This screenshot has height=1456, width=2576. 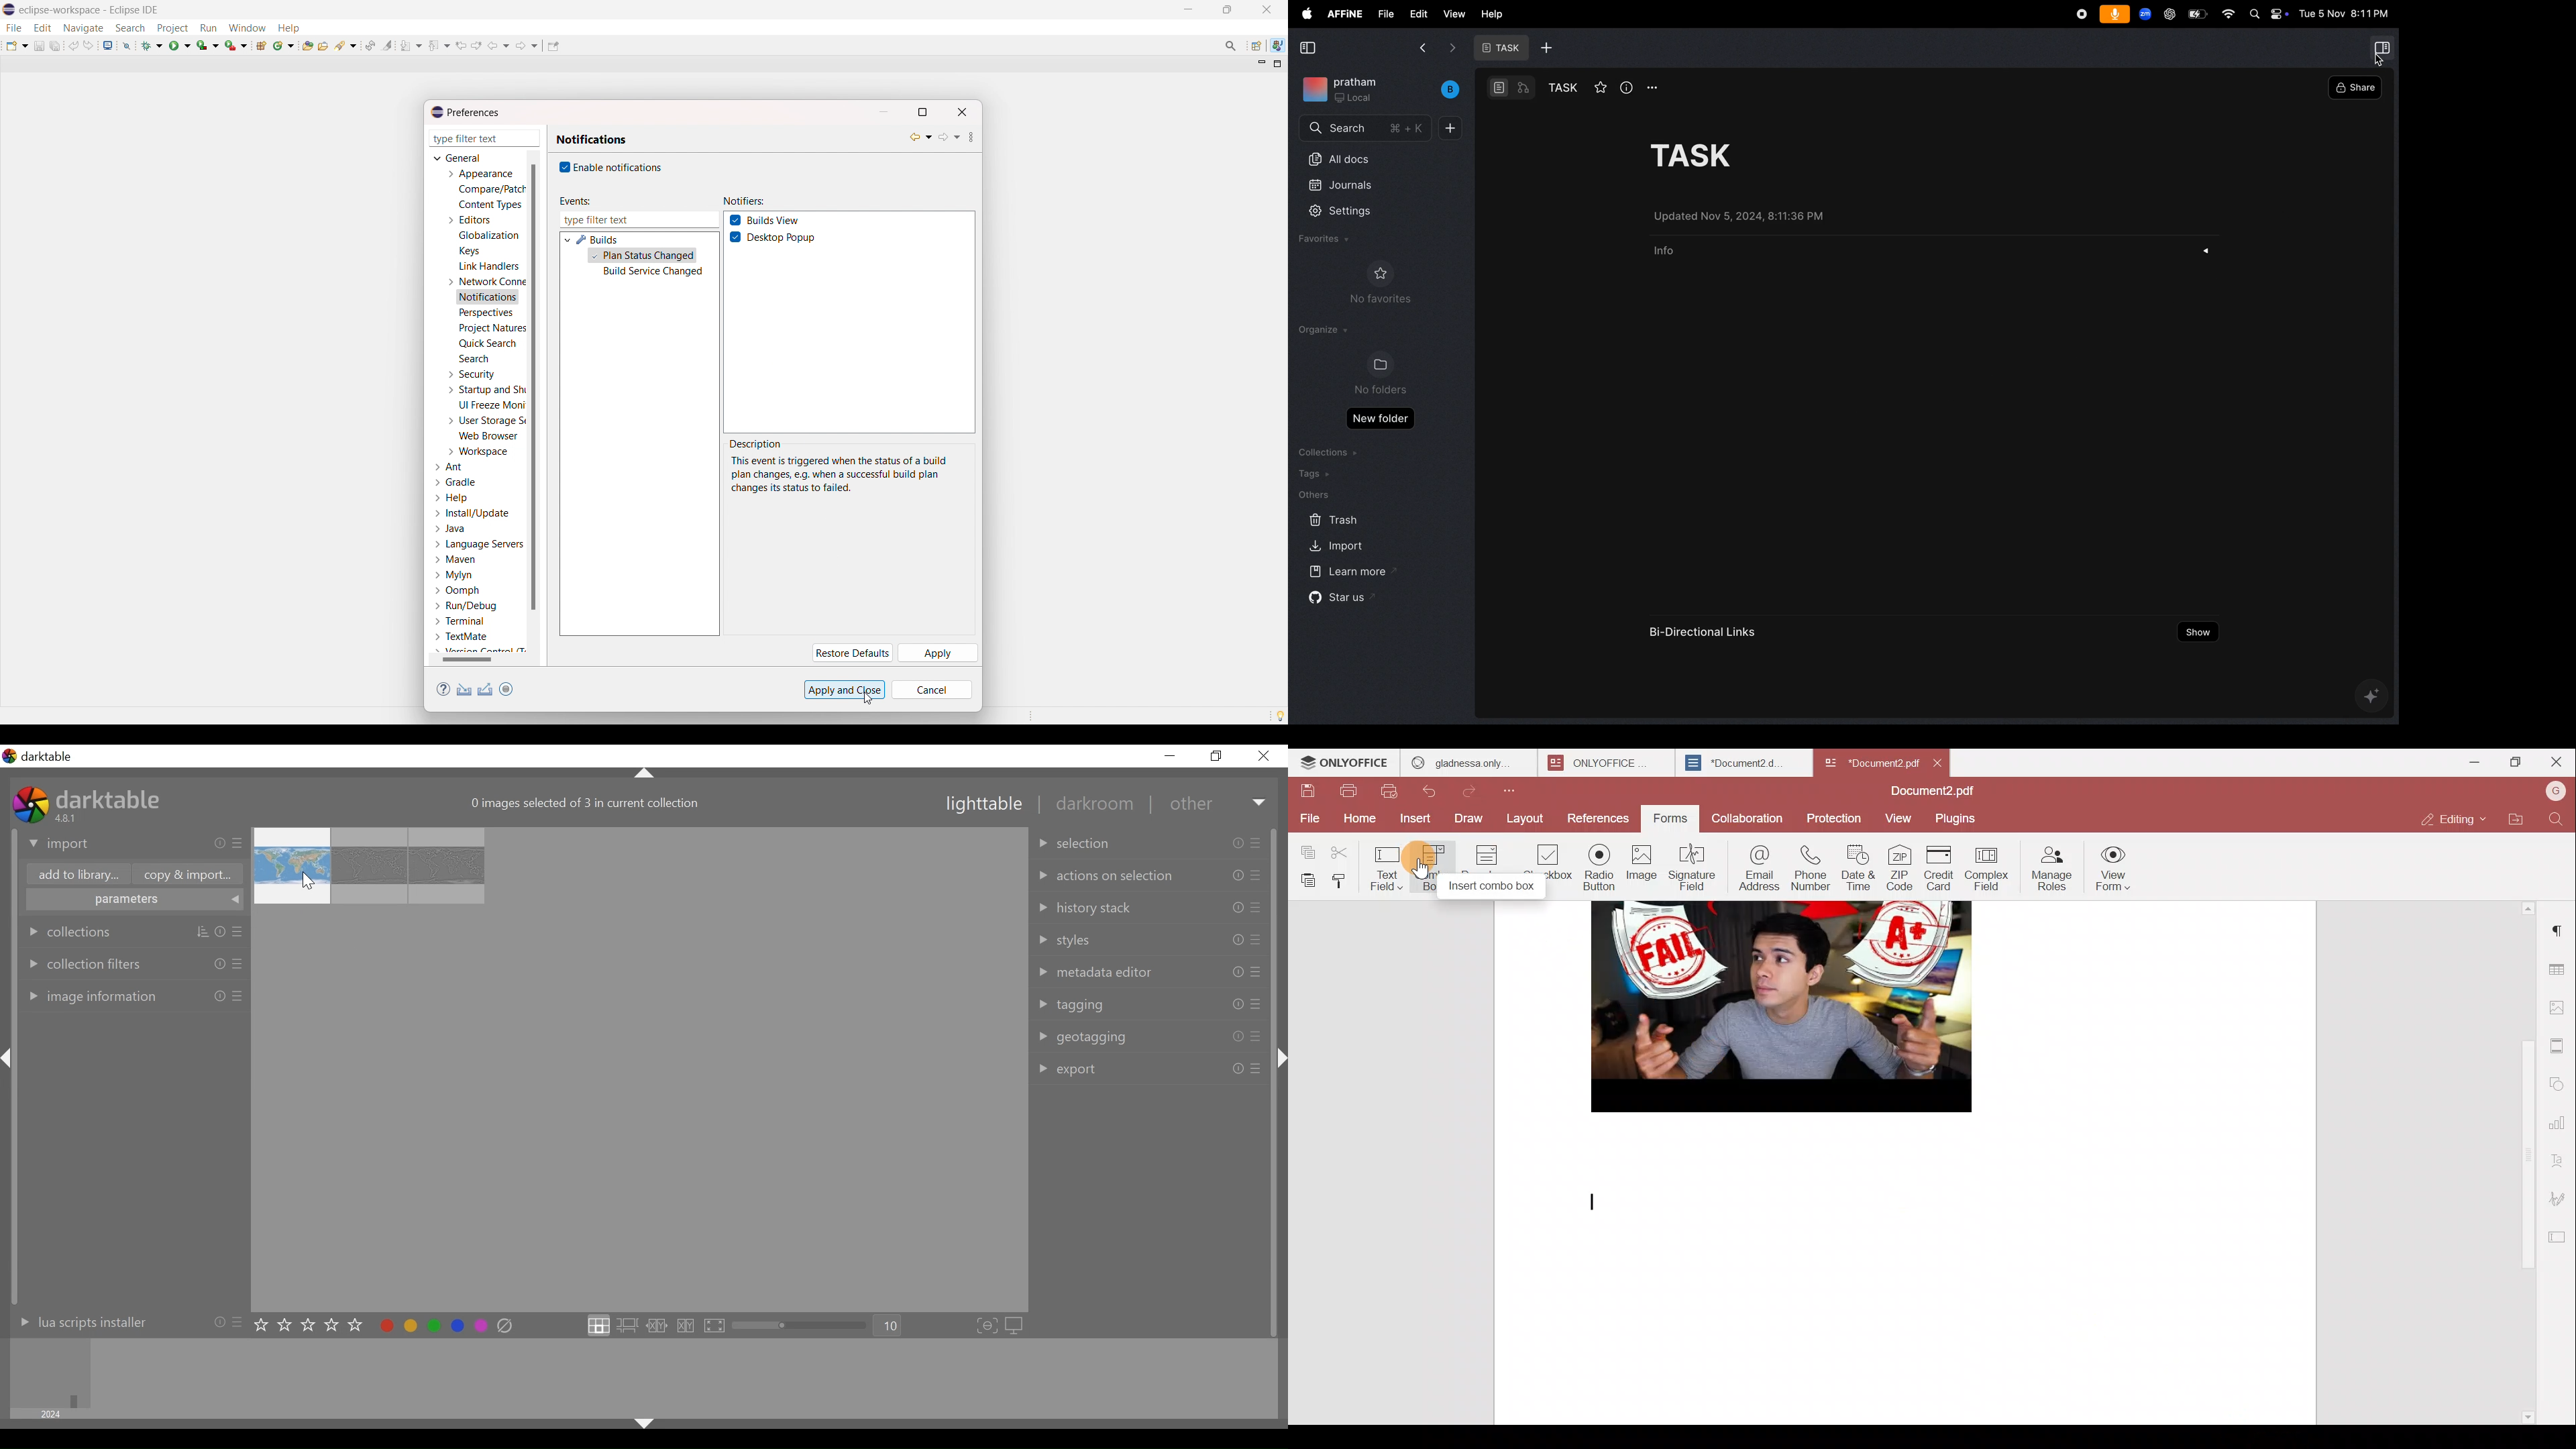 What do you see at coordinates (1870, 761) in the screenshot?
I see `*Document2 pdf` at bounding box center [1870, 761].